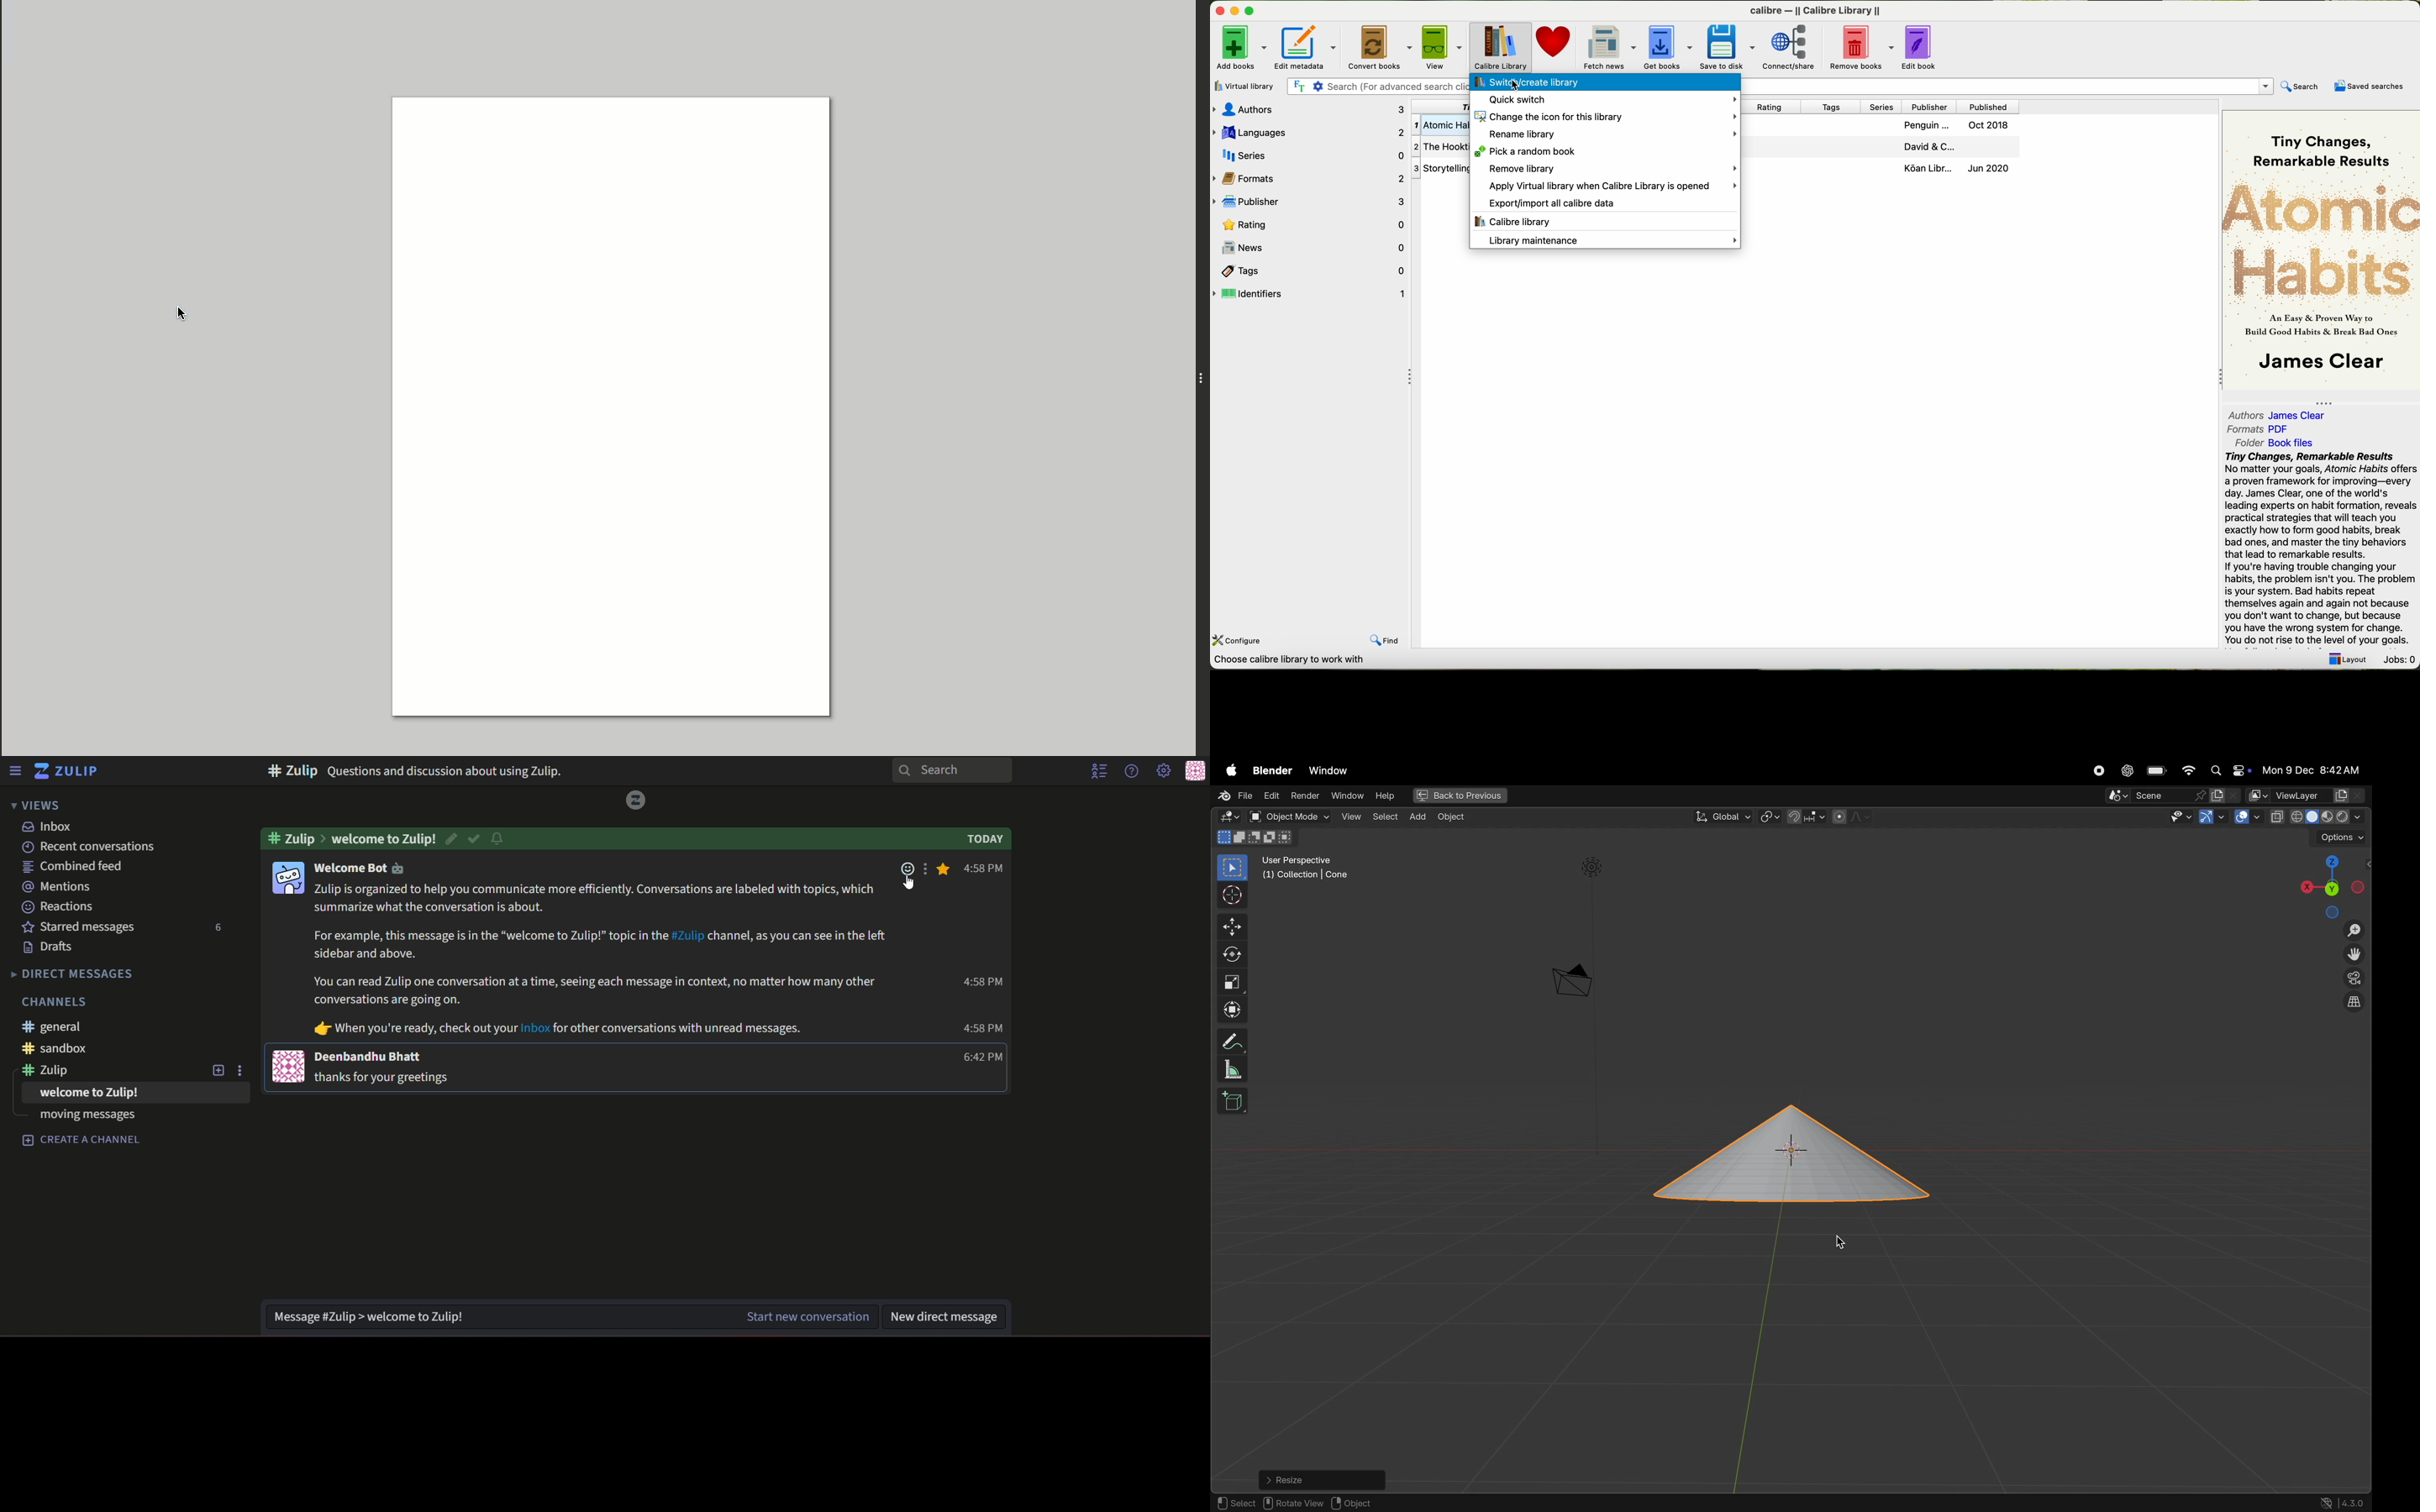 The width and height of the screenshot is (2436, 1512). What do you see at coordinates (2272, 1501) in the screenshot?
I see `Navigate` at bounding box center [2272, 1501].